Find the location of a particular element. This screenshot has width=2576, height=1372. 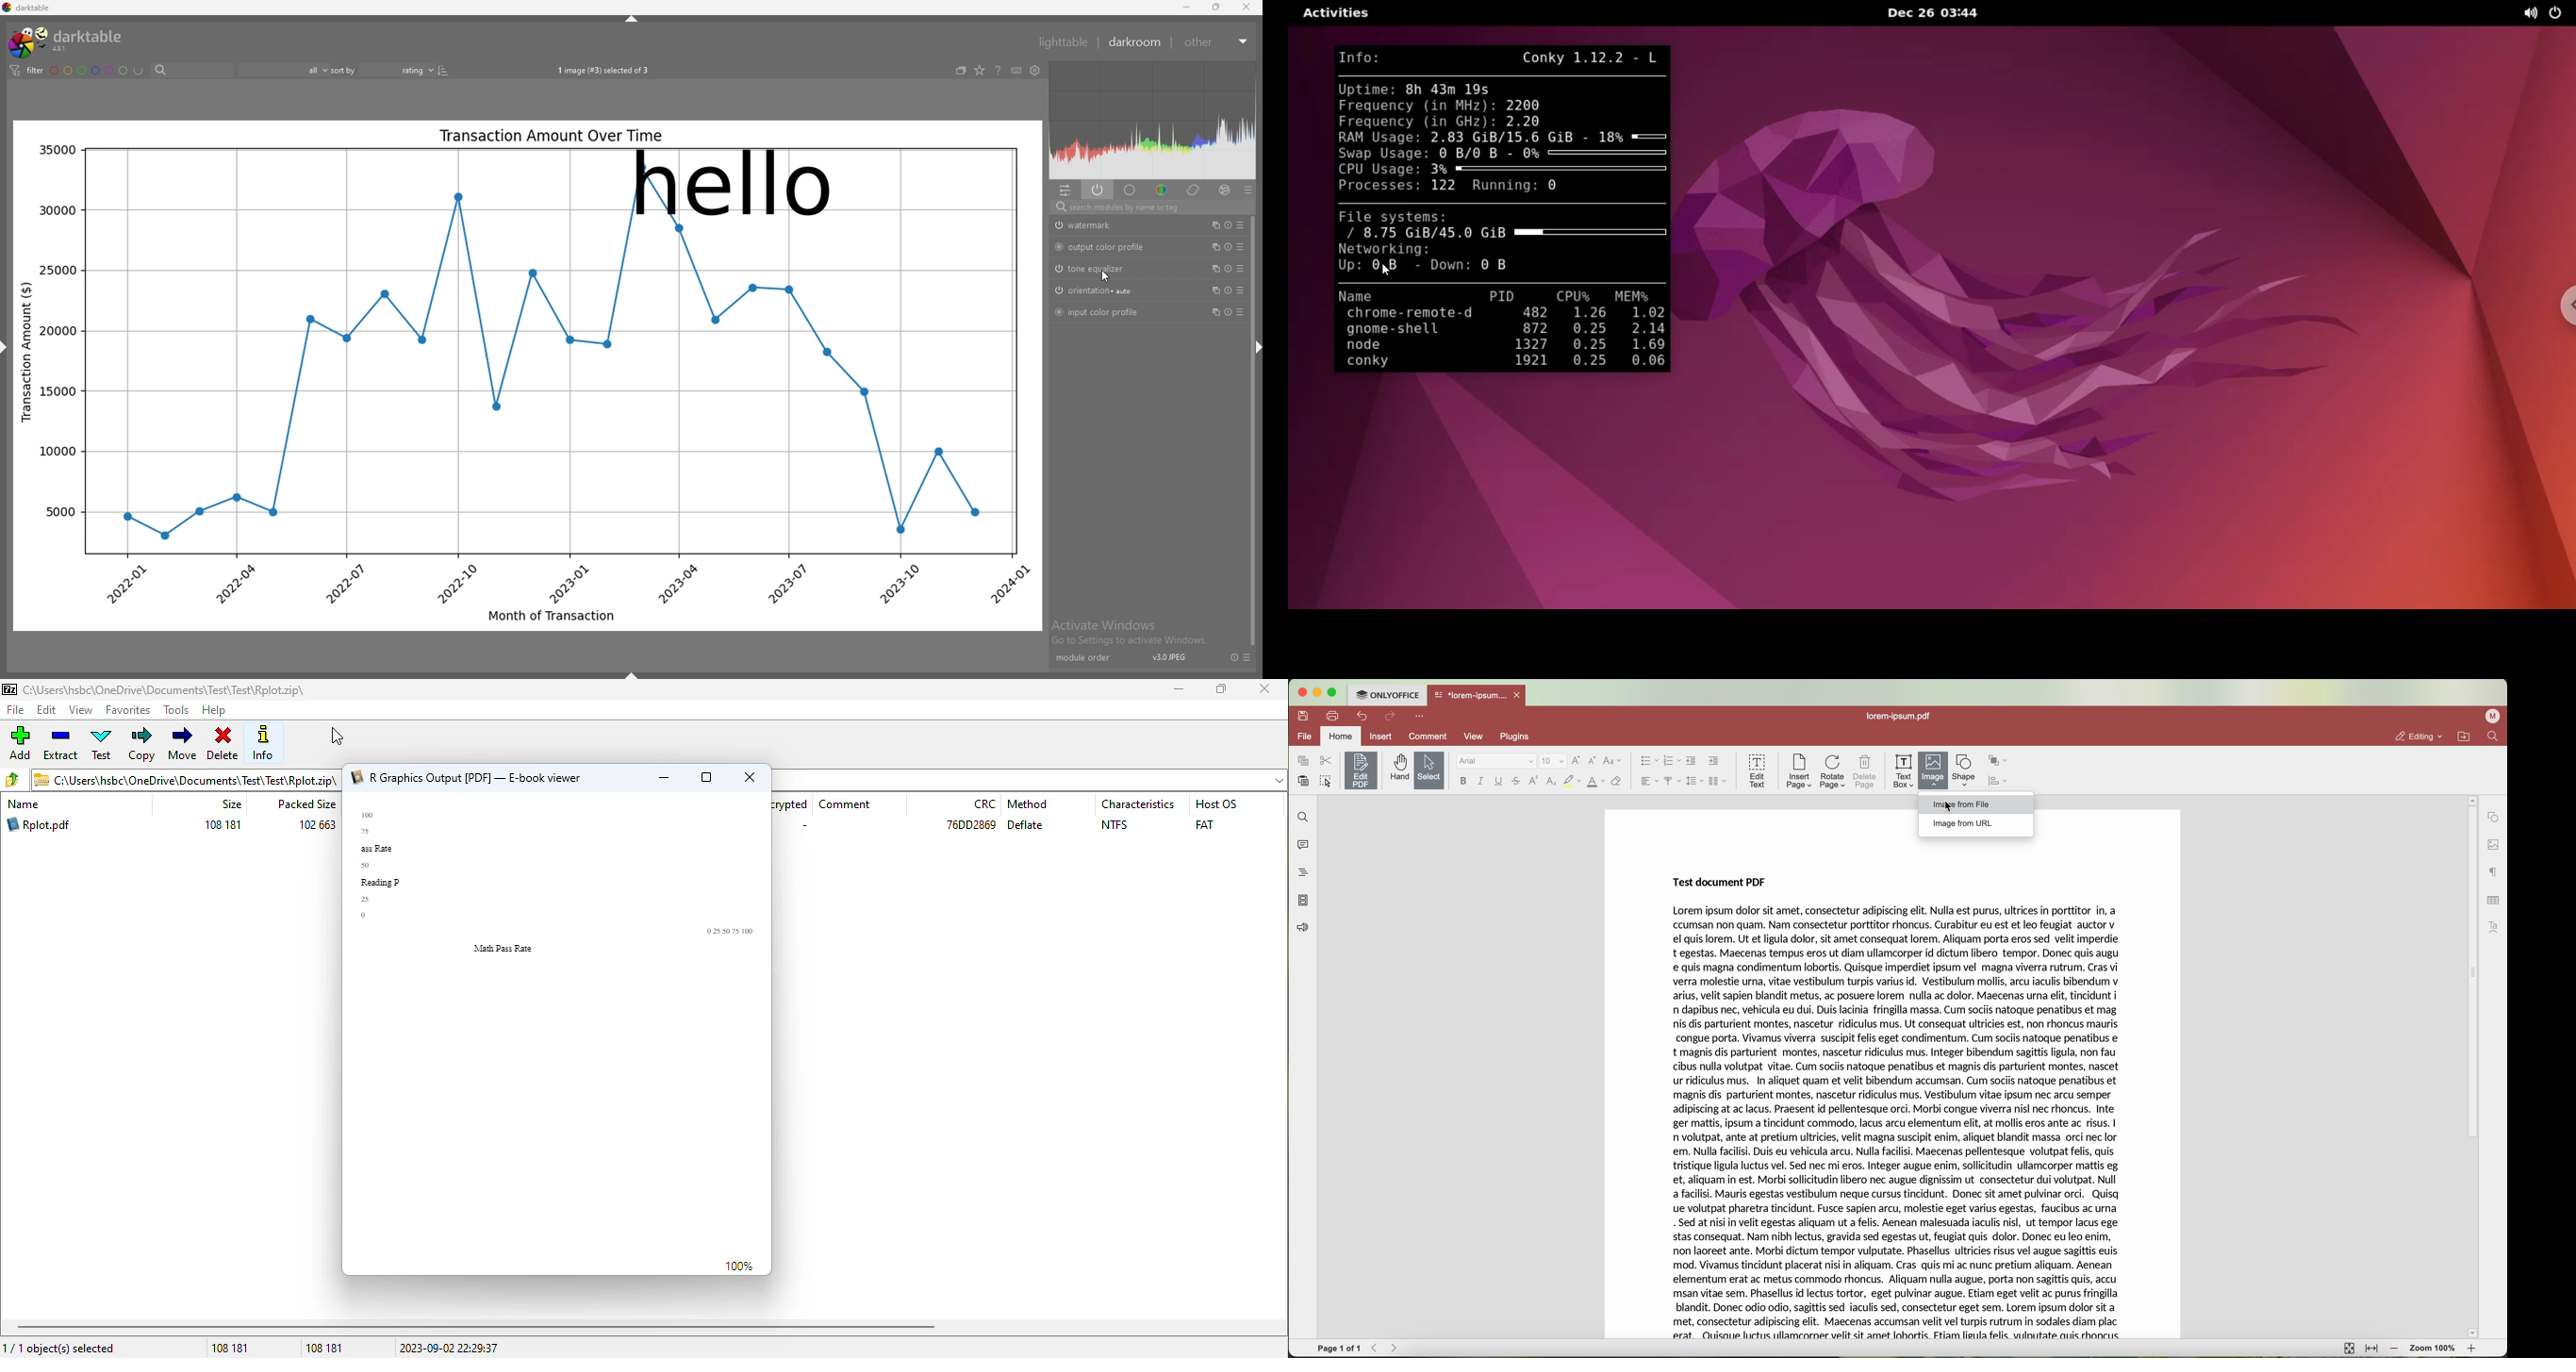

switch off/on is located at coordinates (1058, 291).